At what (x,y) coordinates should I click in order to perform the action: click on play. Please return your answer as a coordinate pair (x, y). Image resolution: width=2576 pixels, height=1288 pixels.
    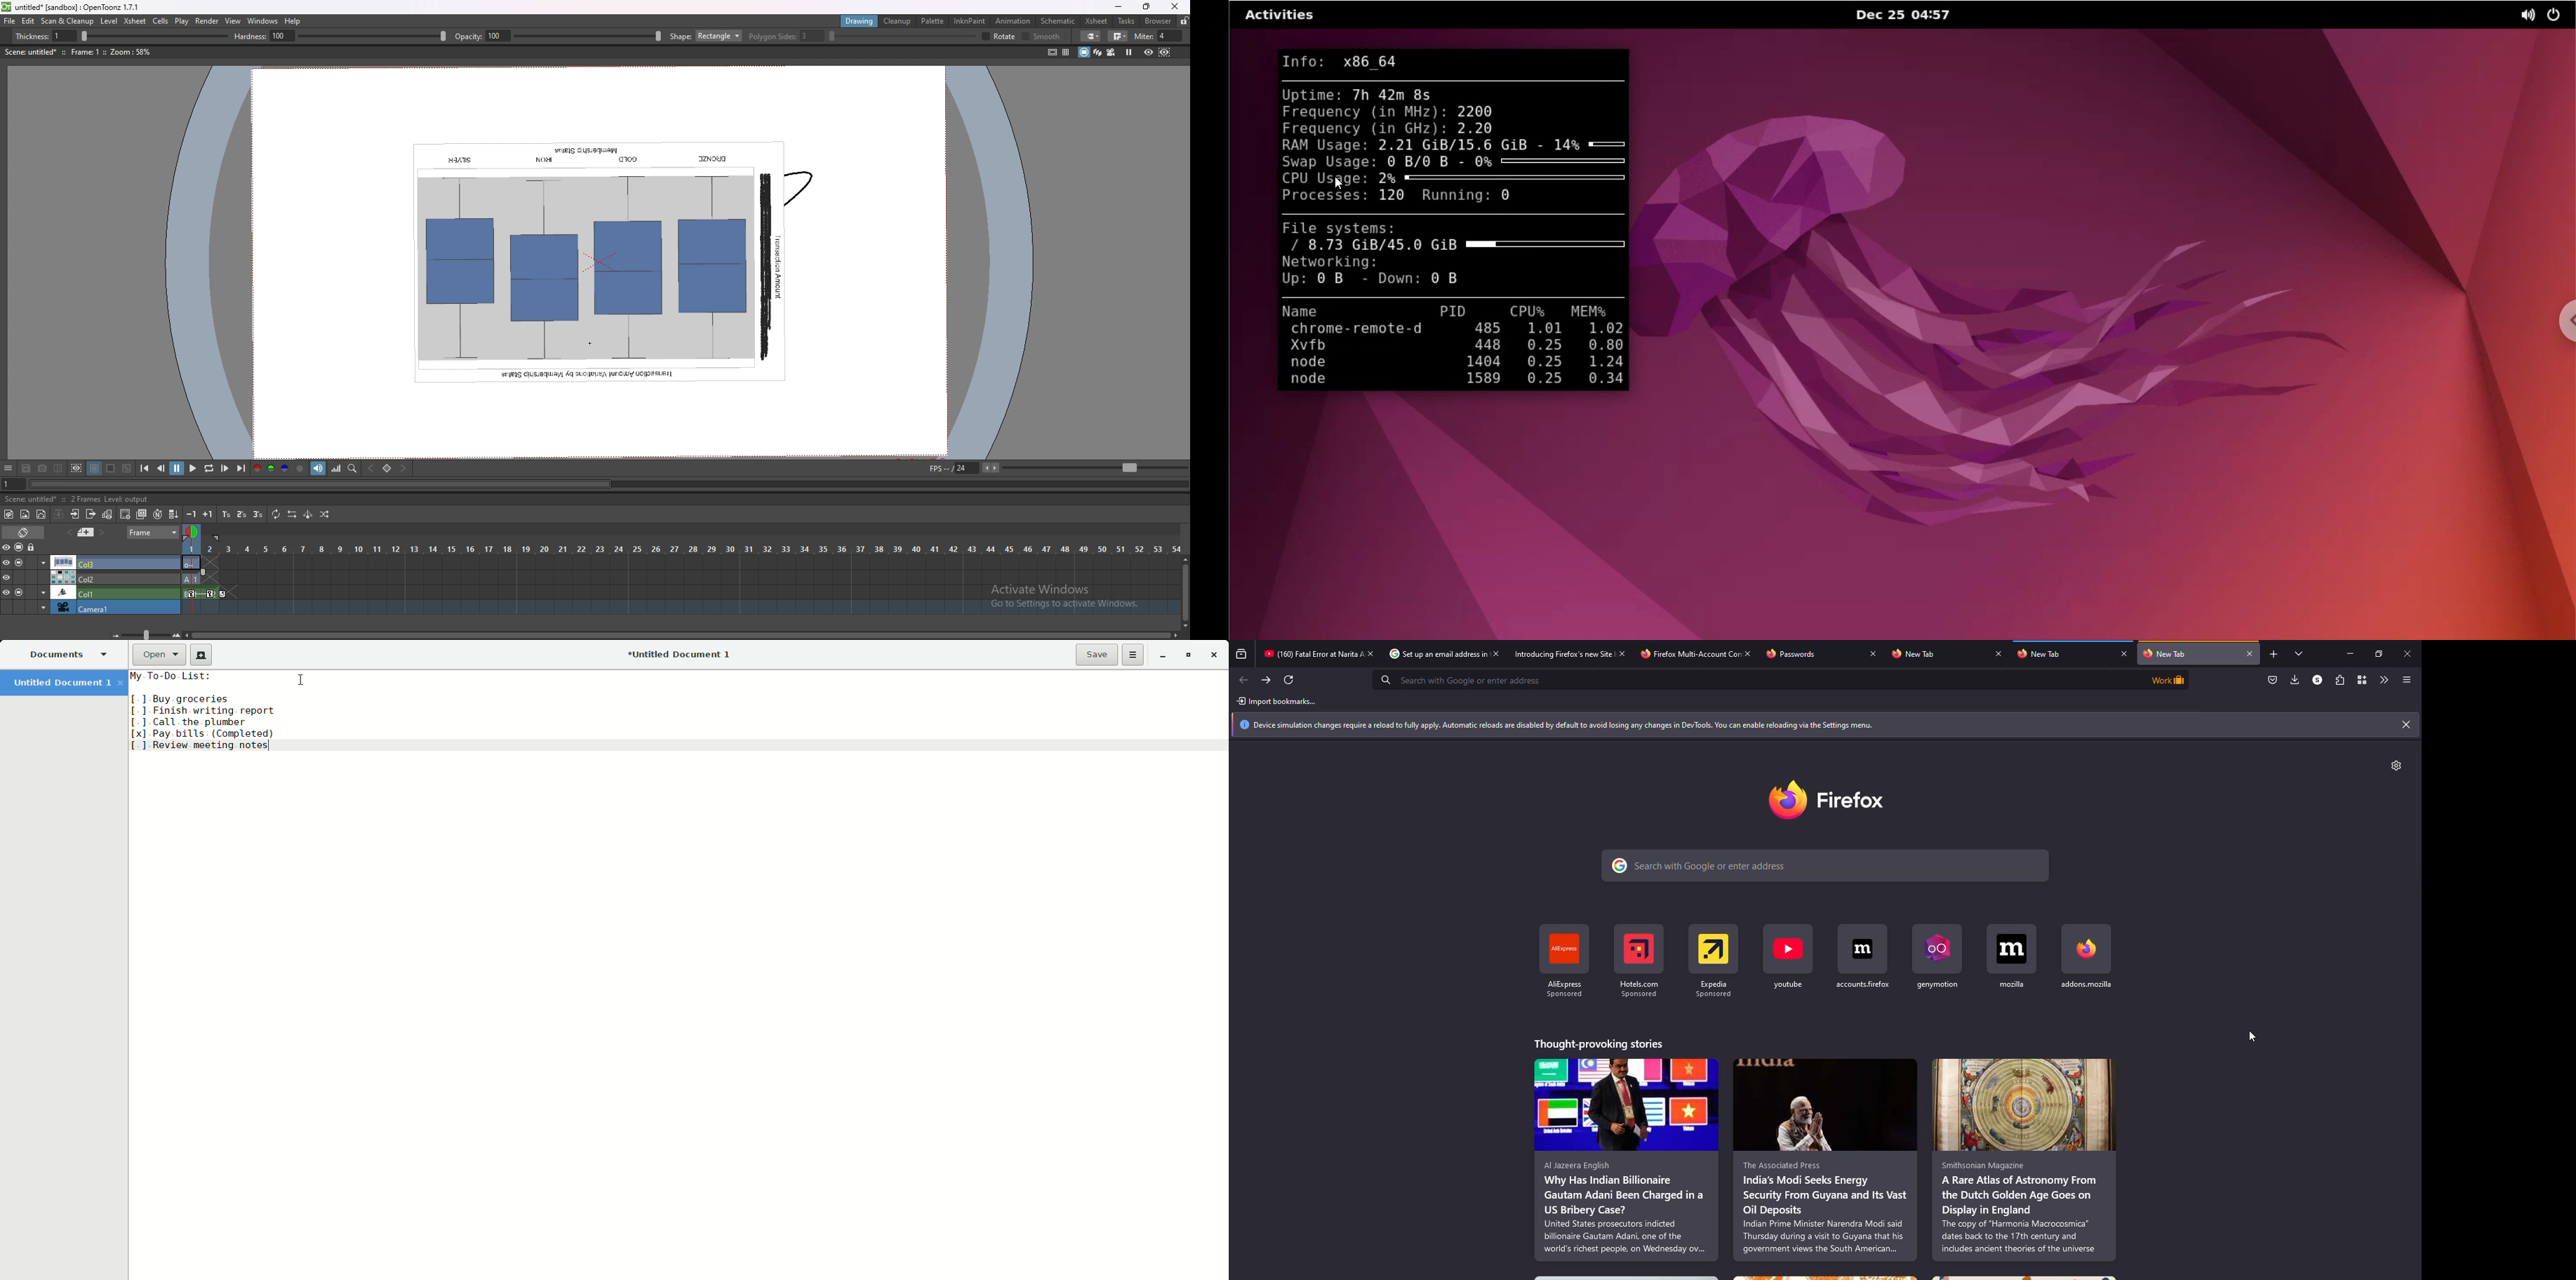
    Looking at the image, I should click on (194, 468).